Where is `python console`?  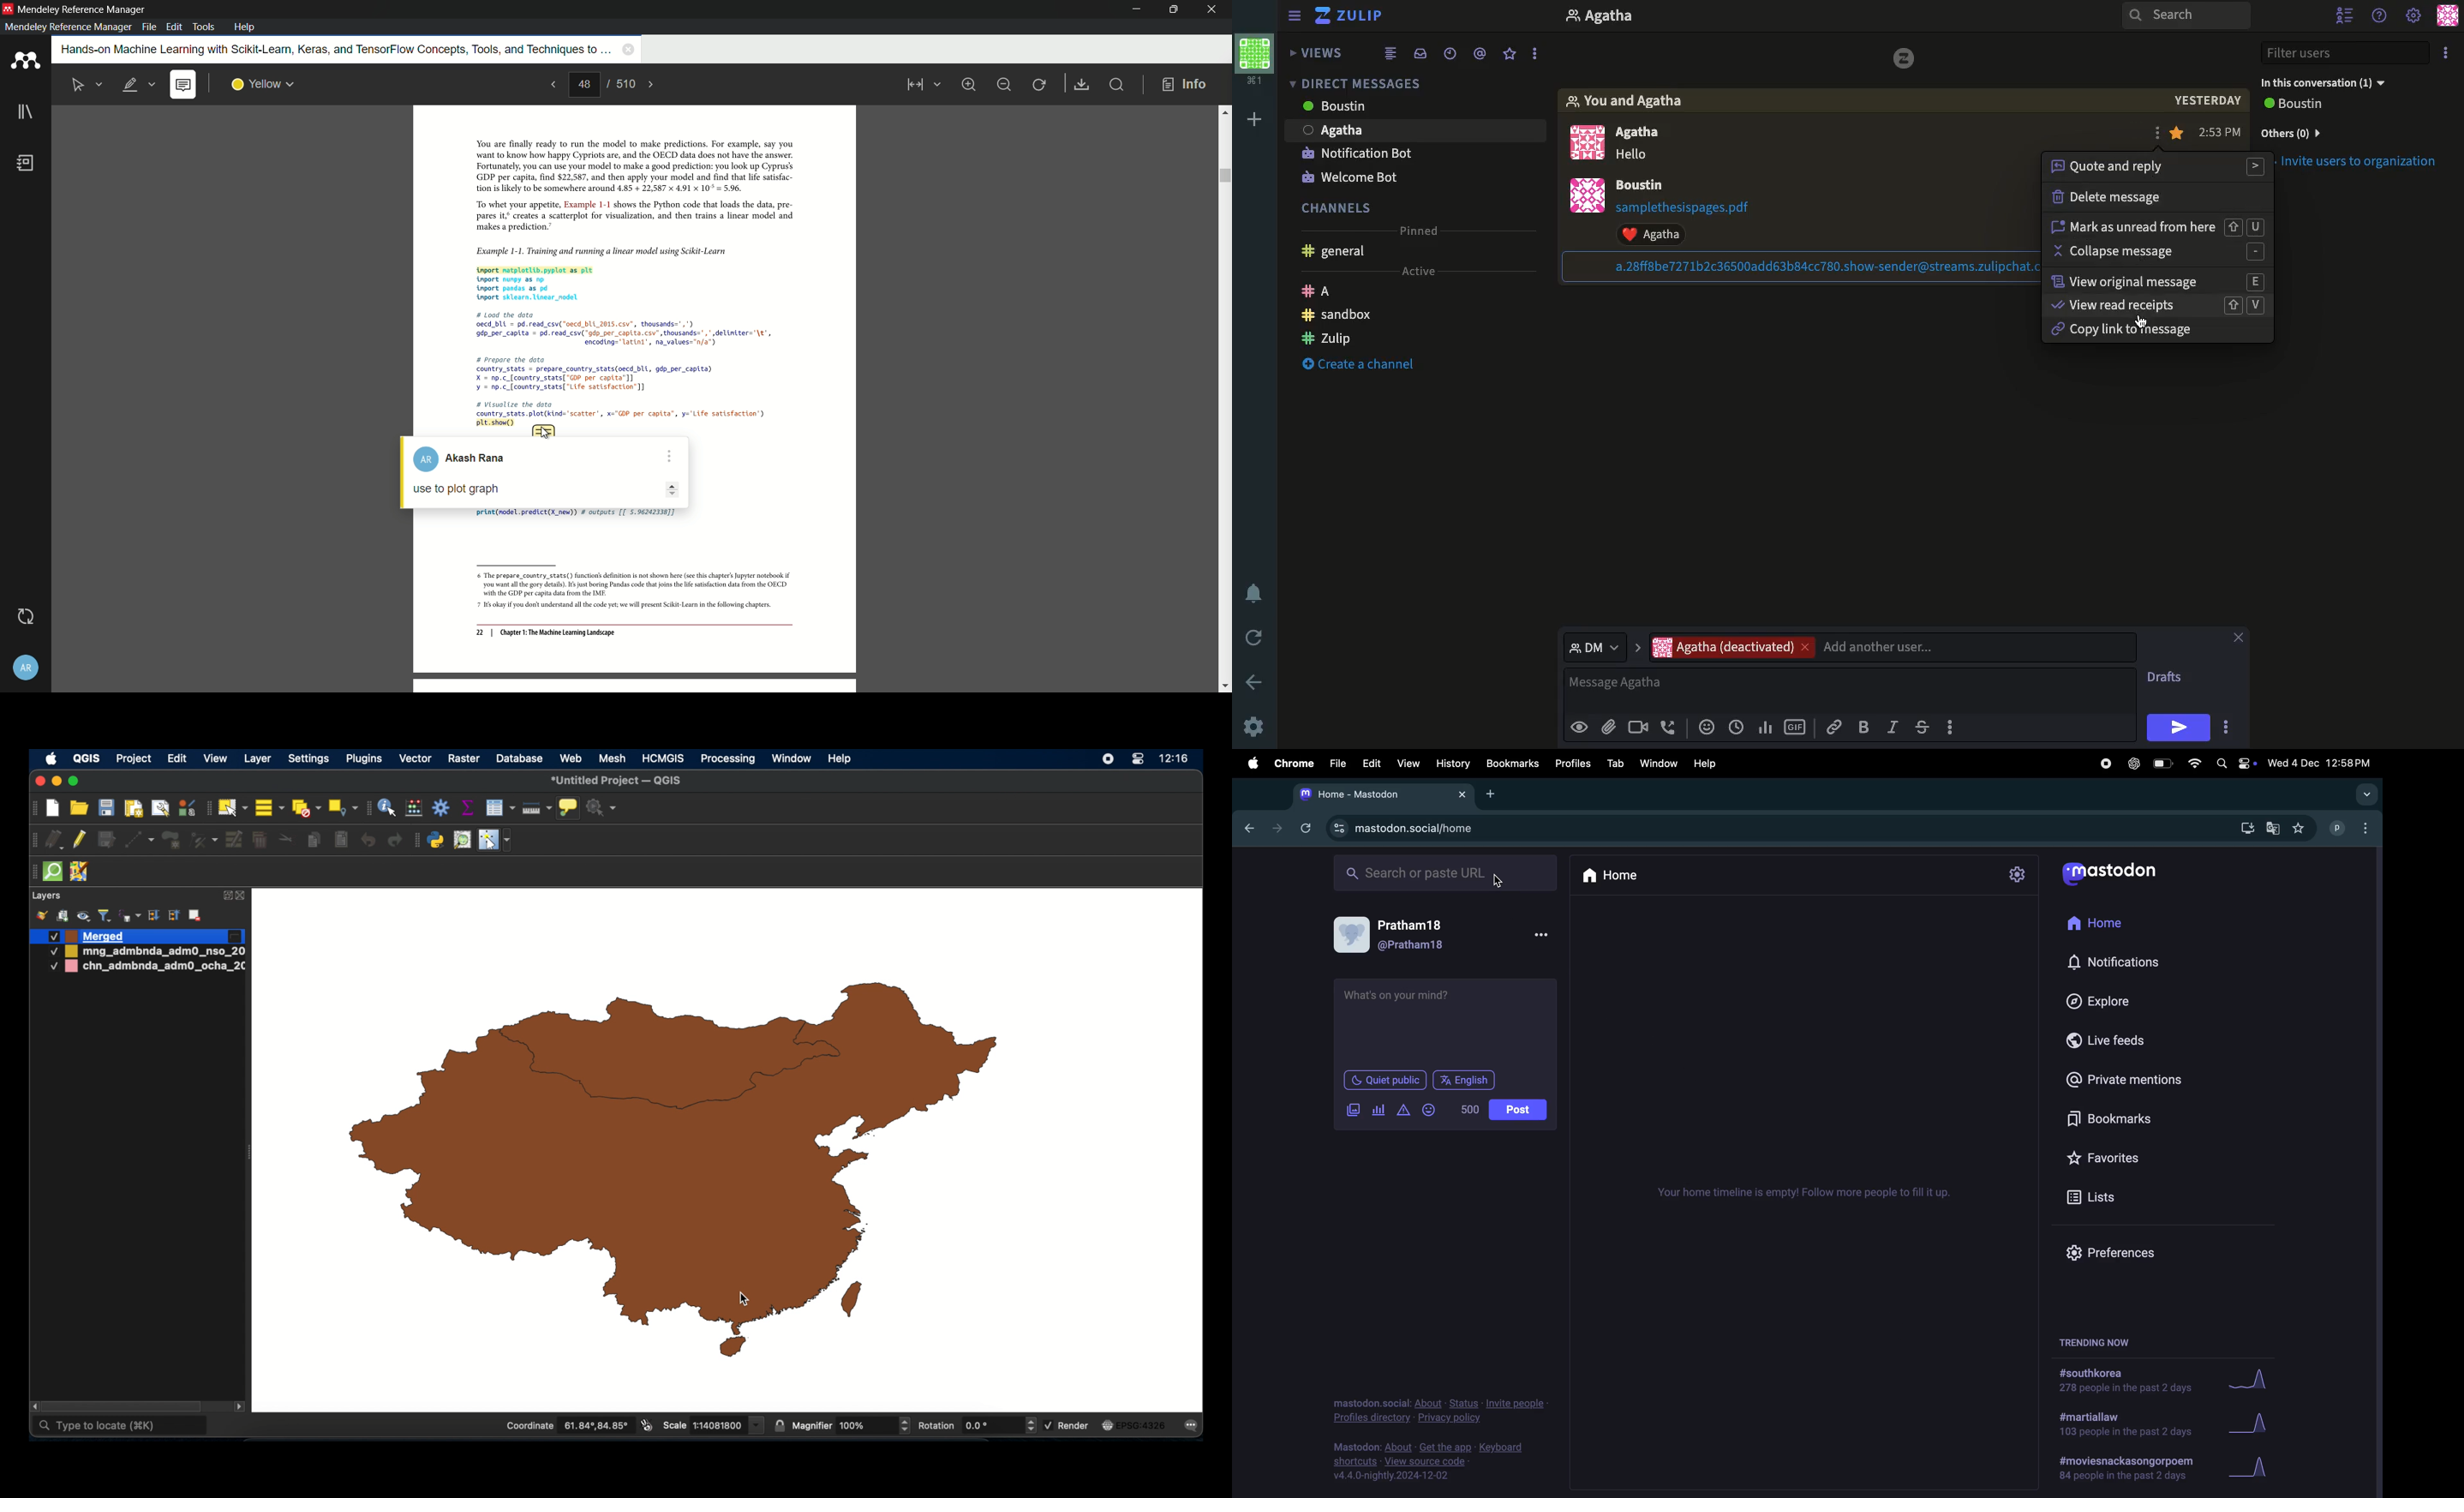
python console is located at coordinates (436, 841).